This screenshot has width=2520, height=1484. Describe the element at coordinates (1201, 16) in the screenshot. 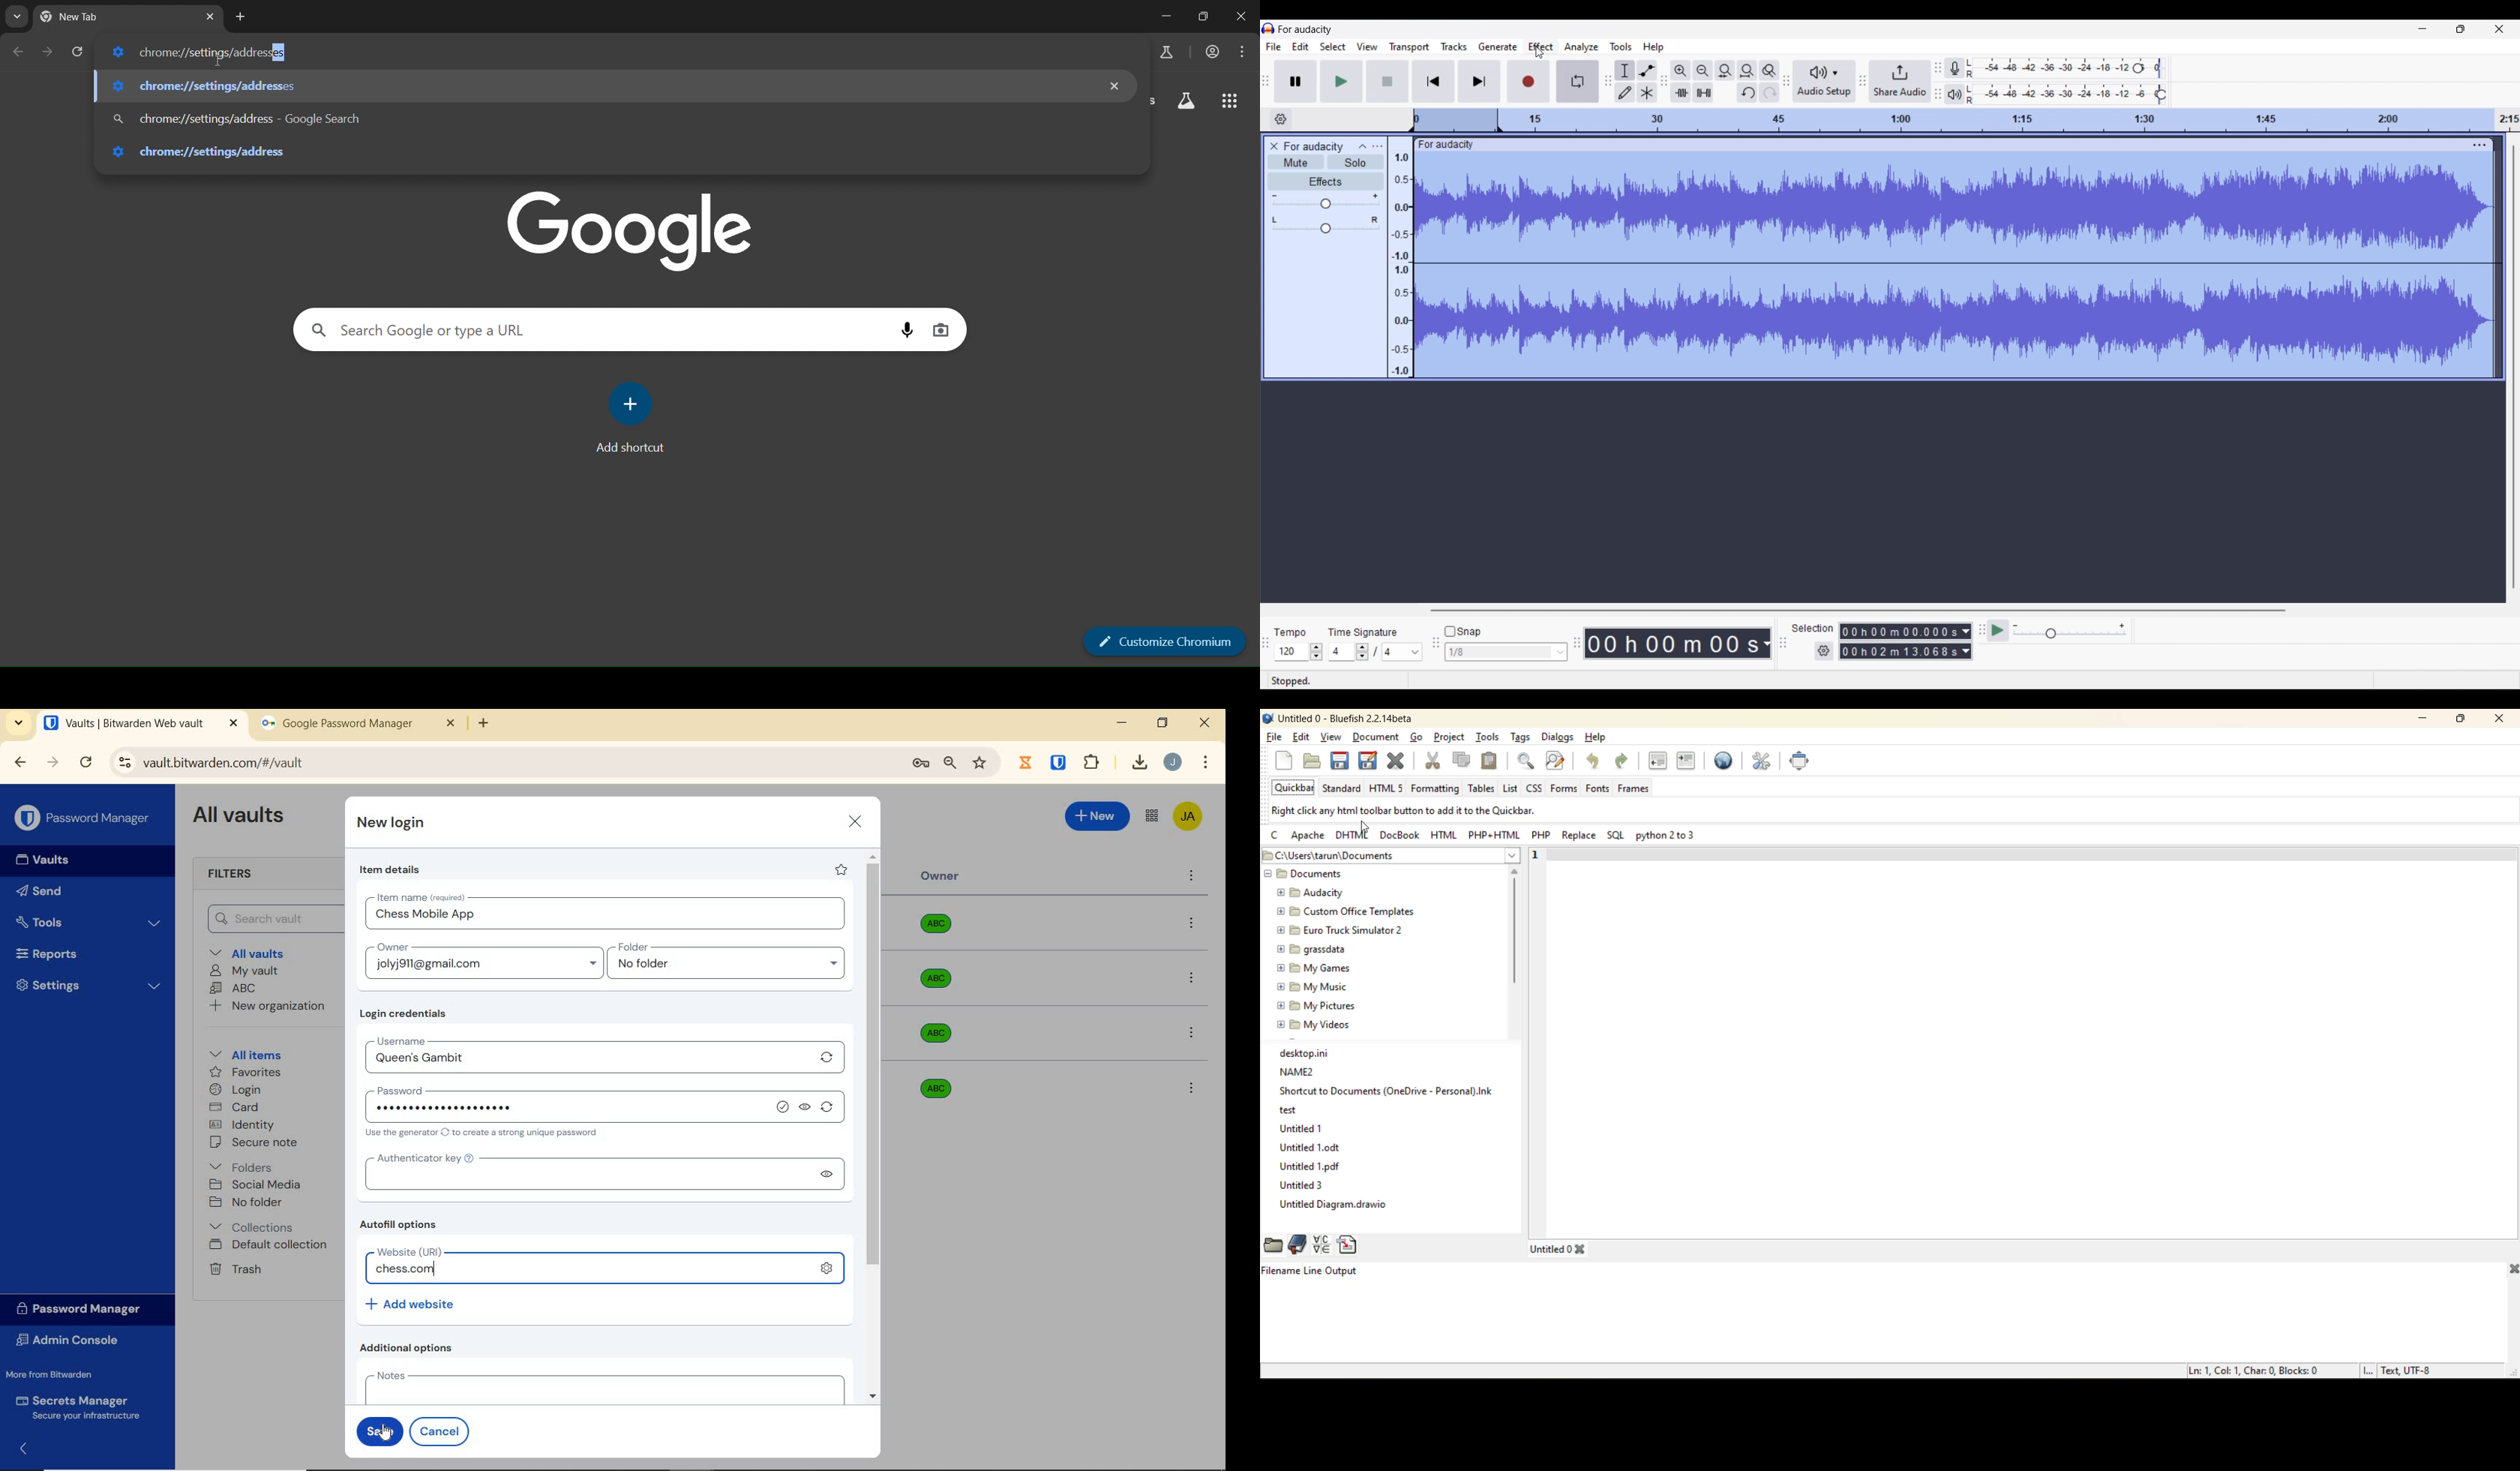

I see `restore down` at that location.